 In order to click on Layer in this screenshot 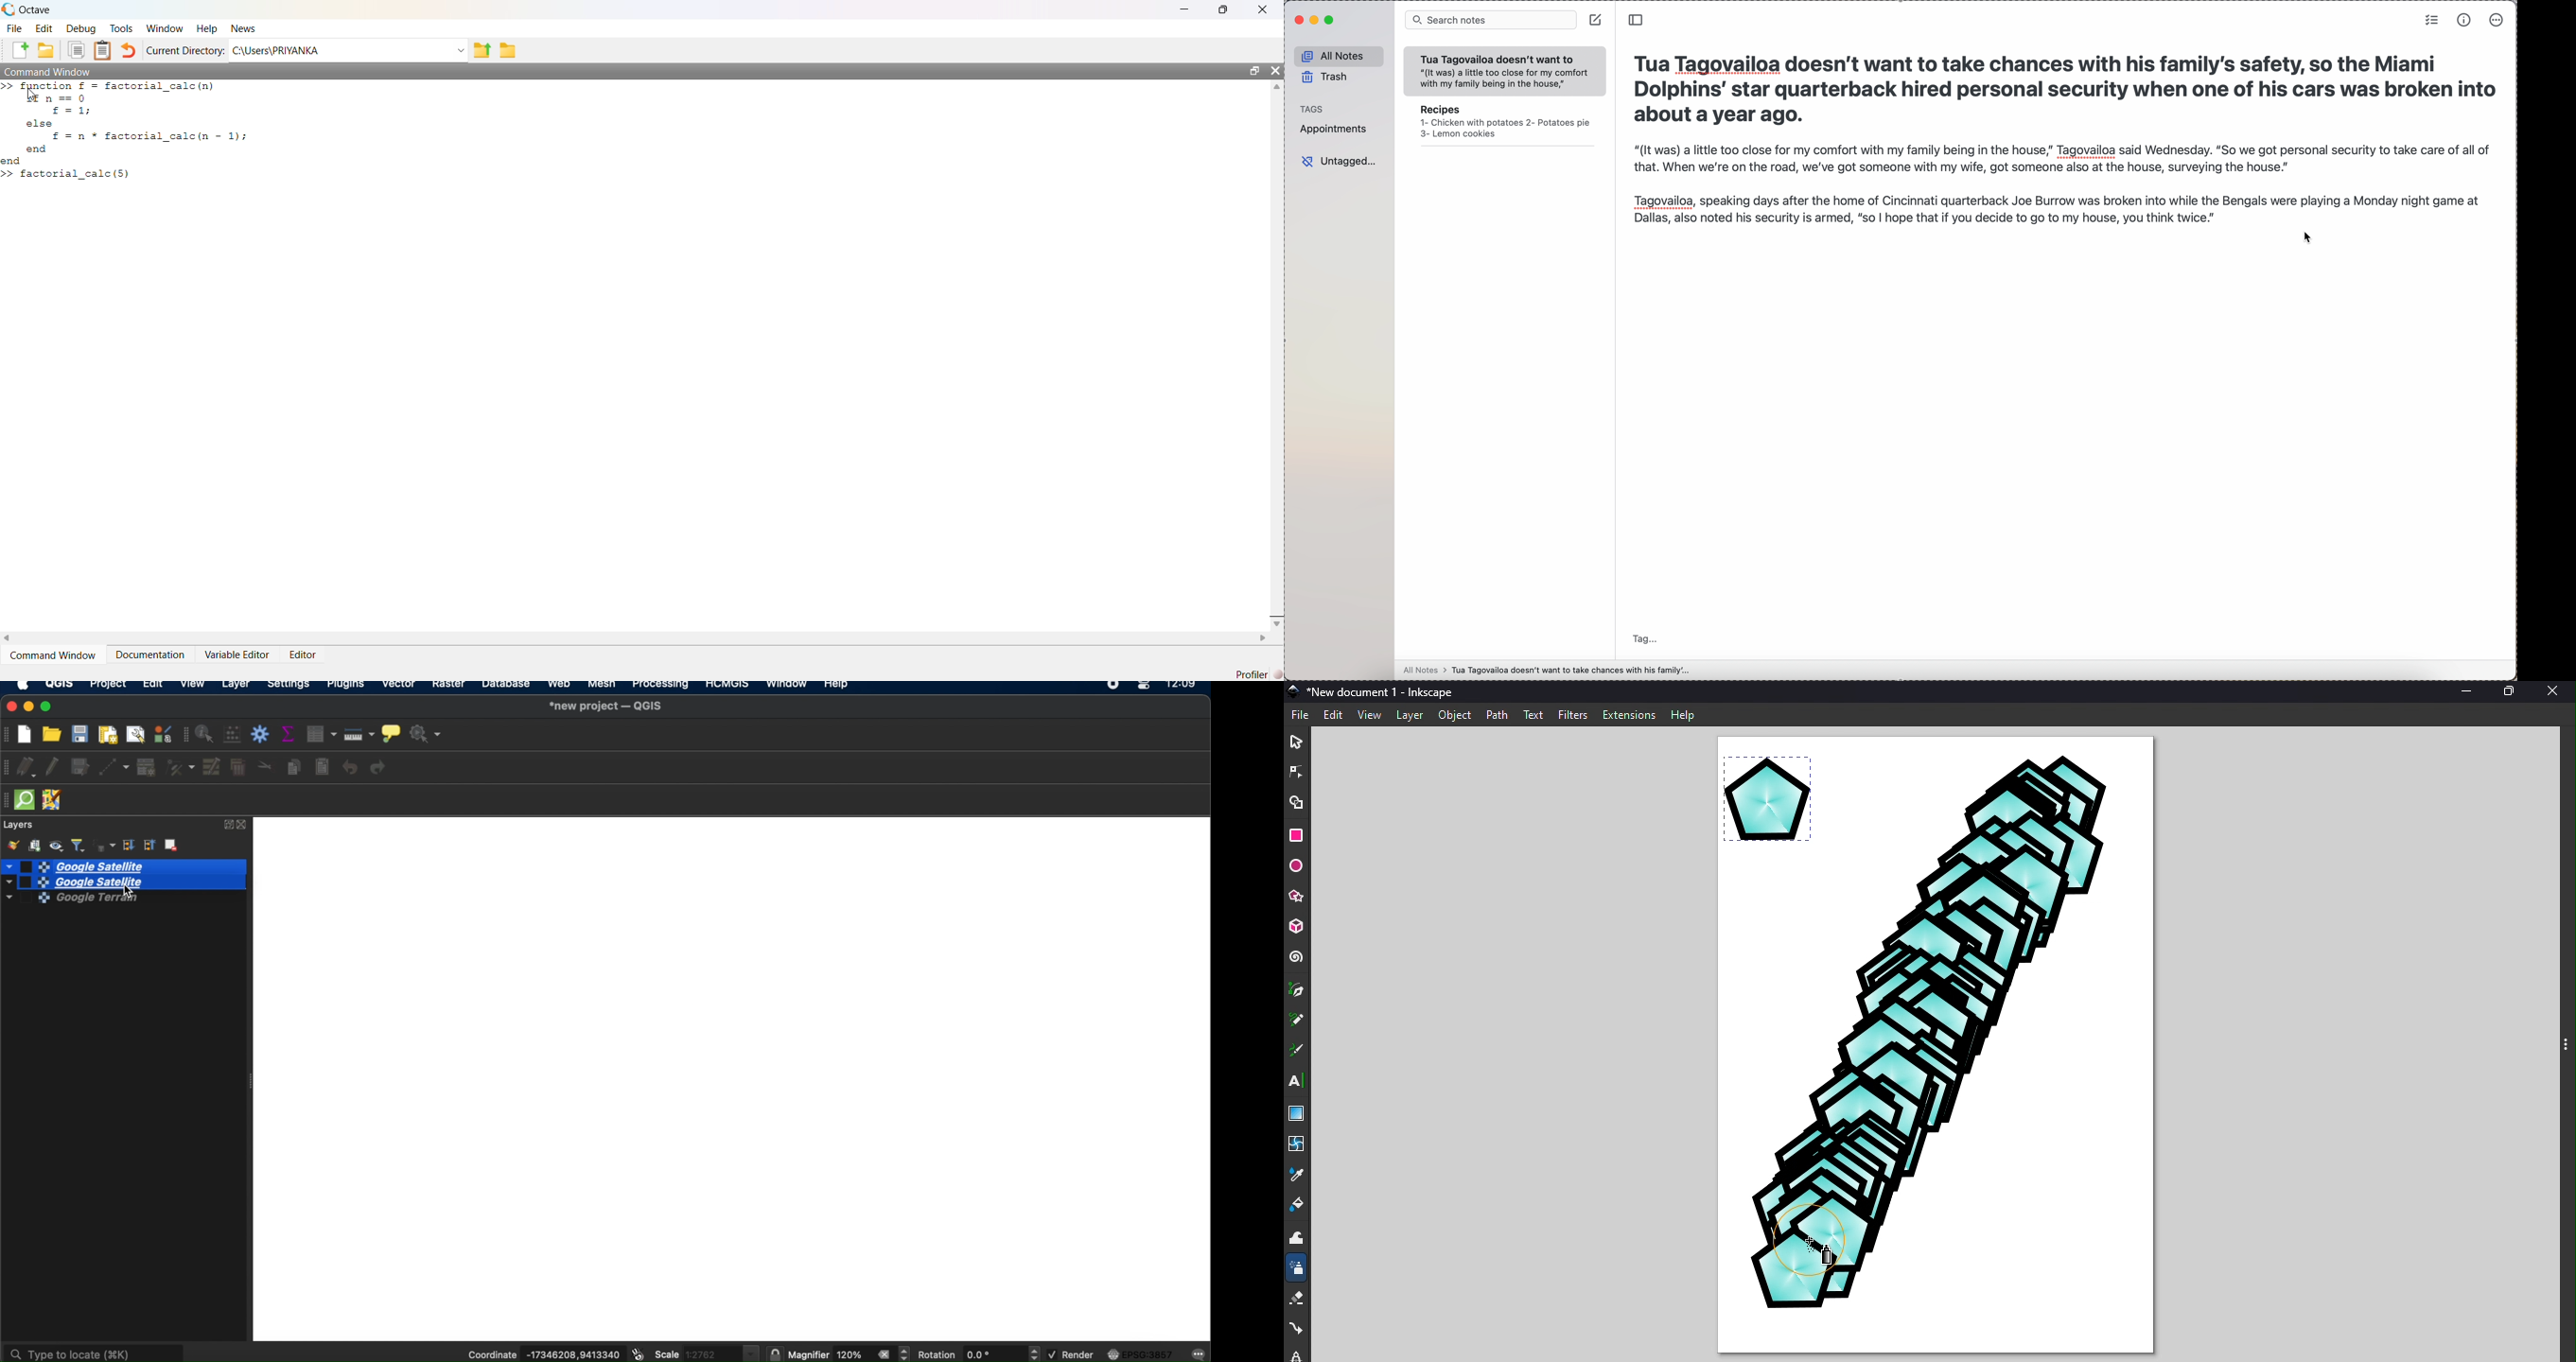, I will do `click(1409, 714)`.